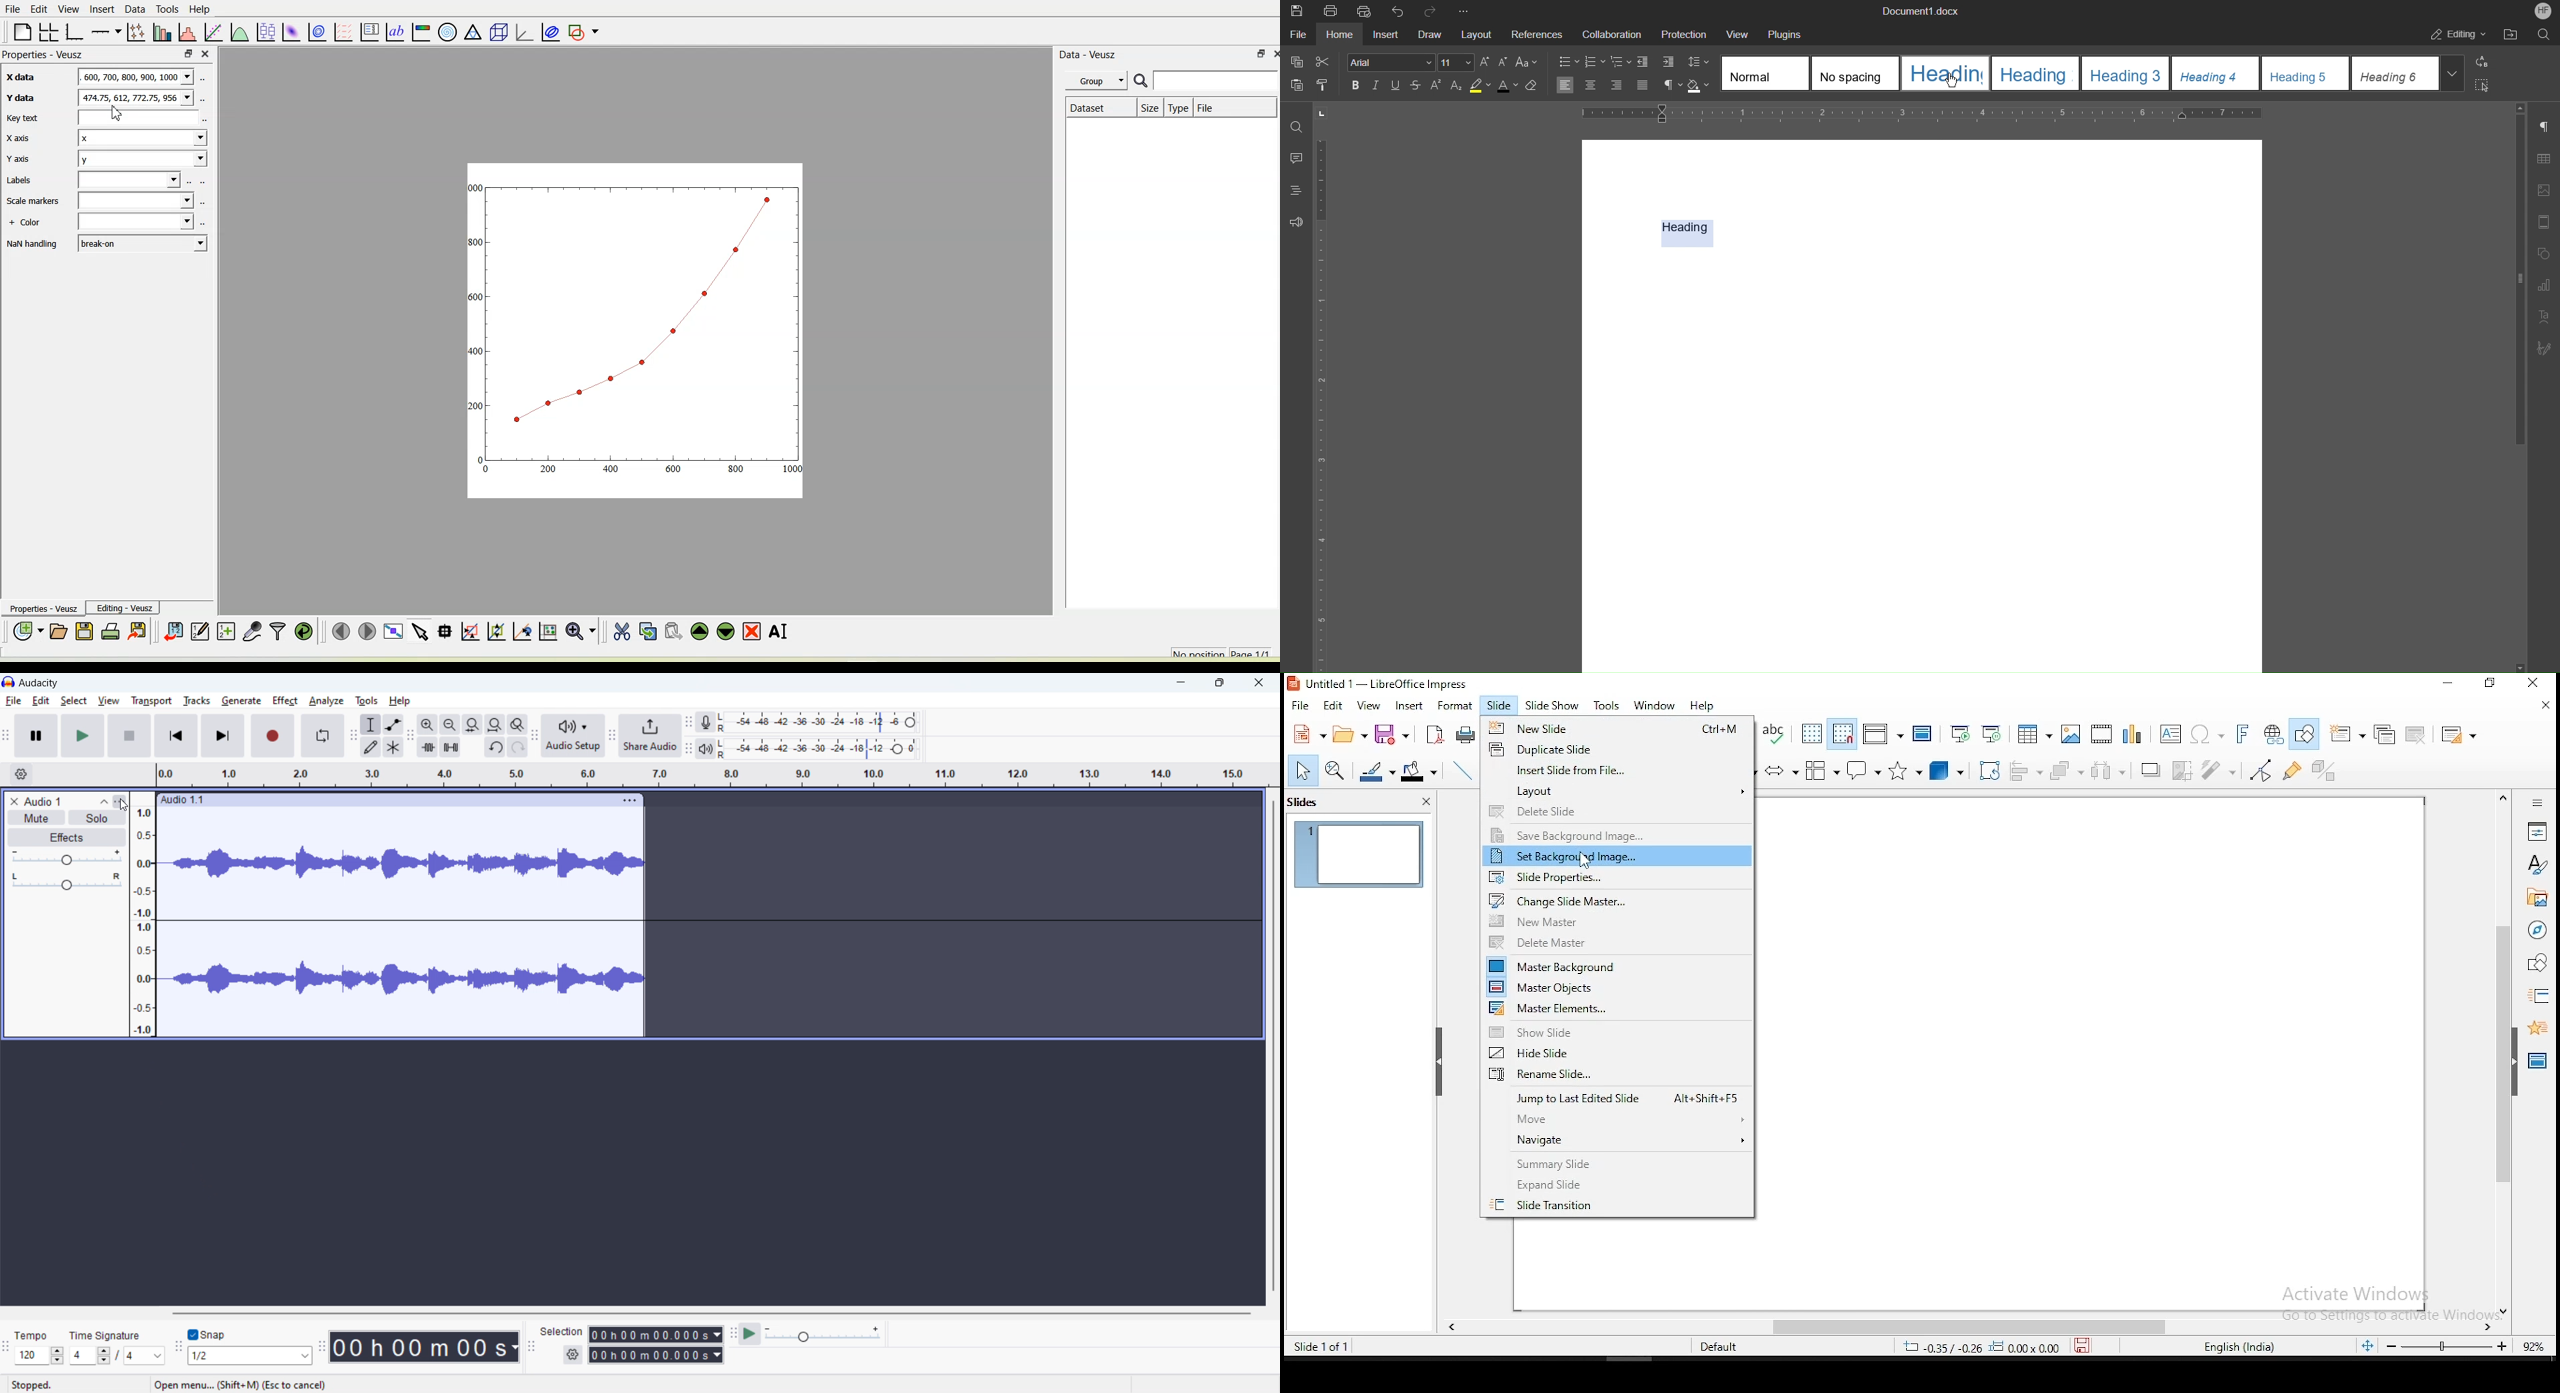 The image size is (2576, 1400). Describe the element at coordinates (2219, 770) in the screenshot. I see `filter` at that location.